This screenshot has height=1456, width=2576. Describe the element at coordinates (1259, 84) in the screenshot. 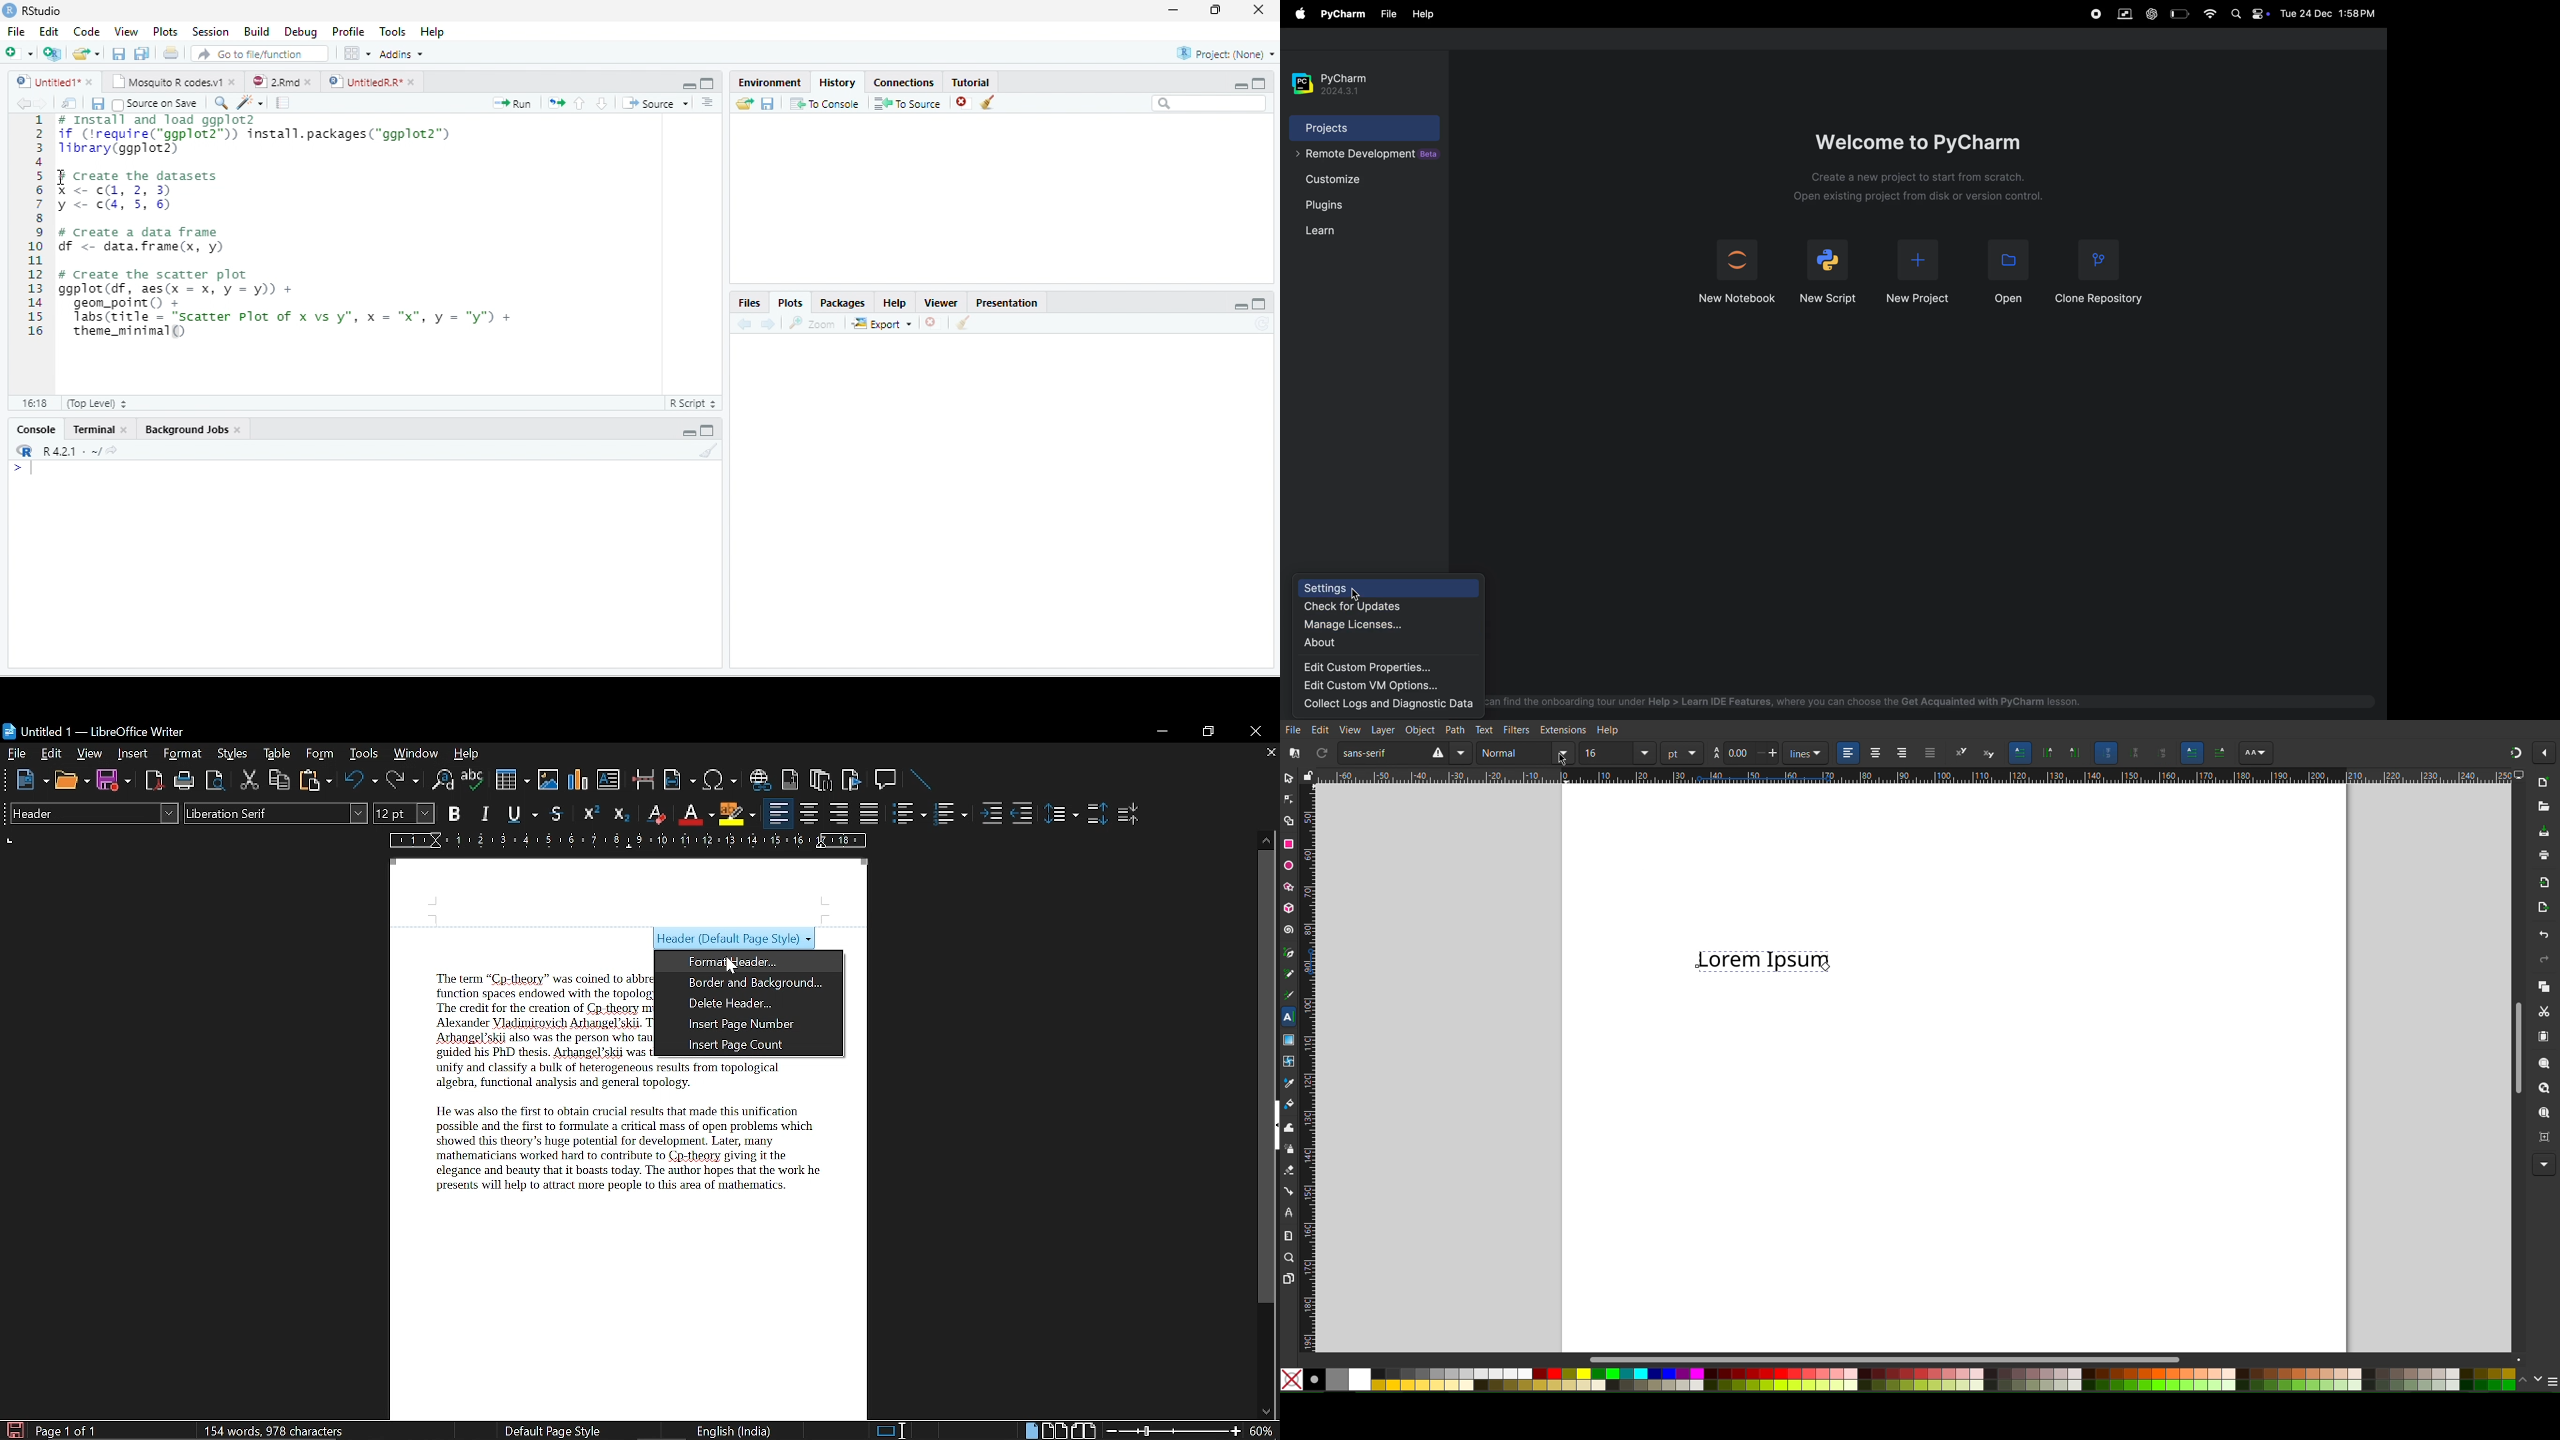

I see `Maximize` at that location.